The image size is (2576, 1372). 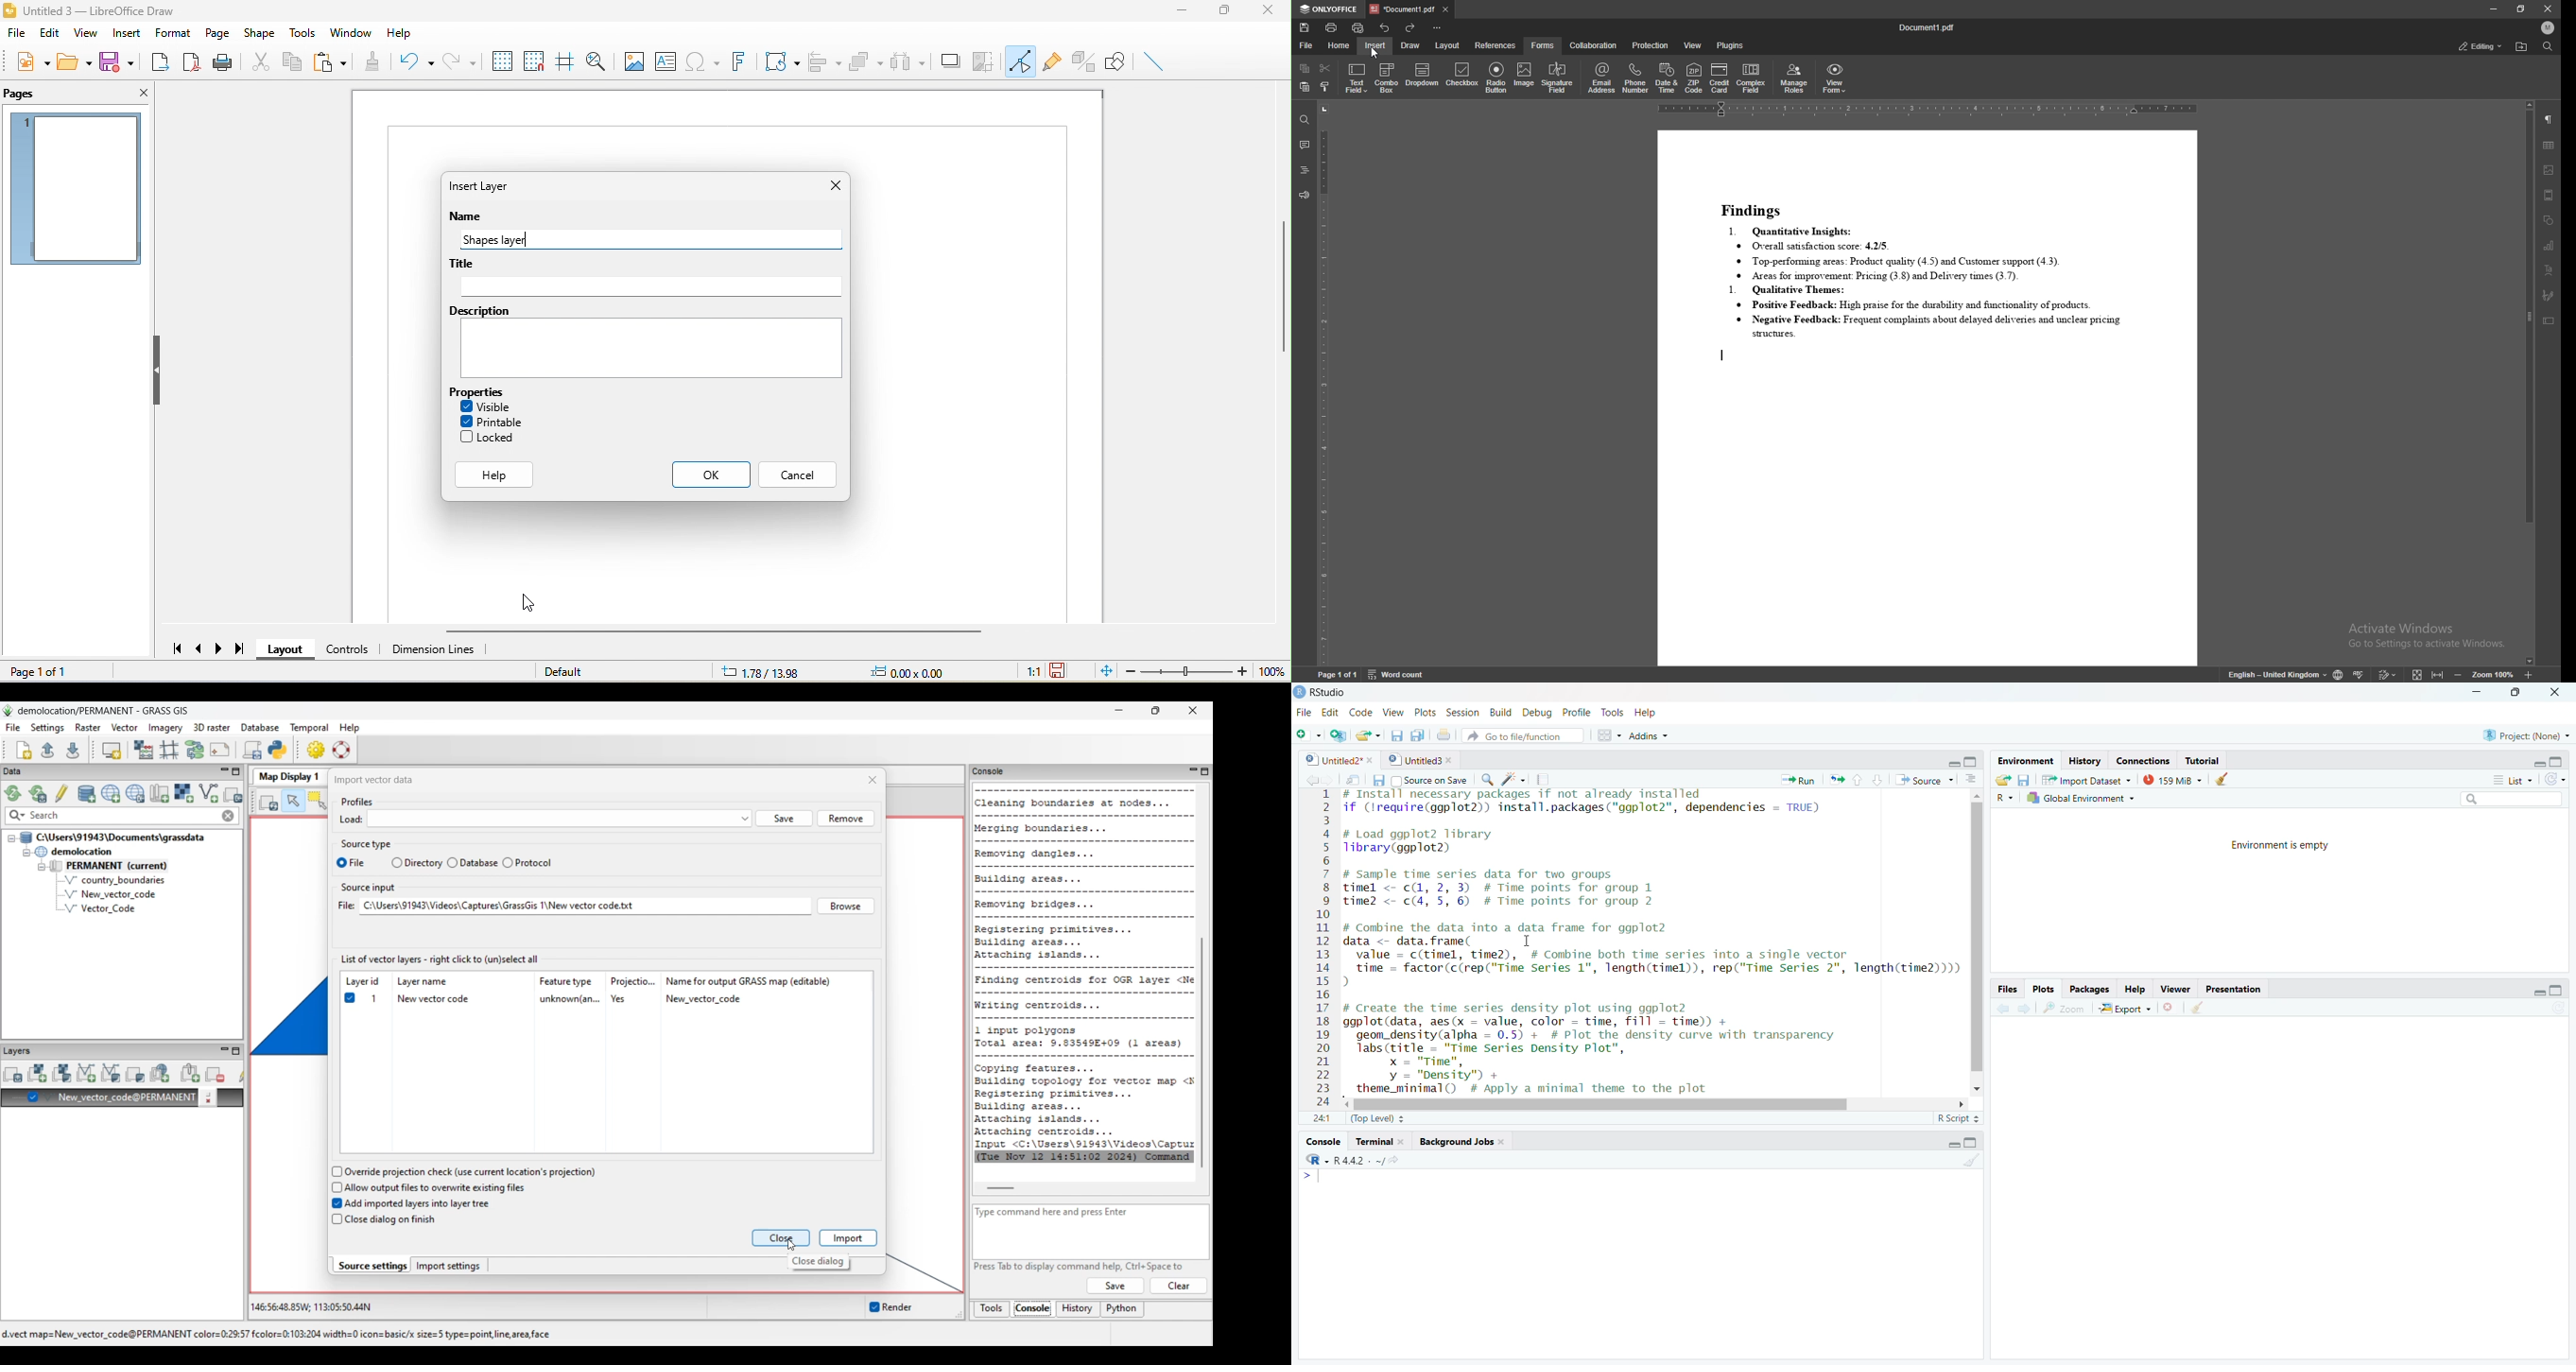 What do you see at coordinates (2143, 760) in the screenshot?
I see `Connections` at bounding box center [2143, 760].